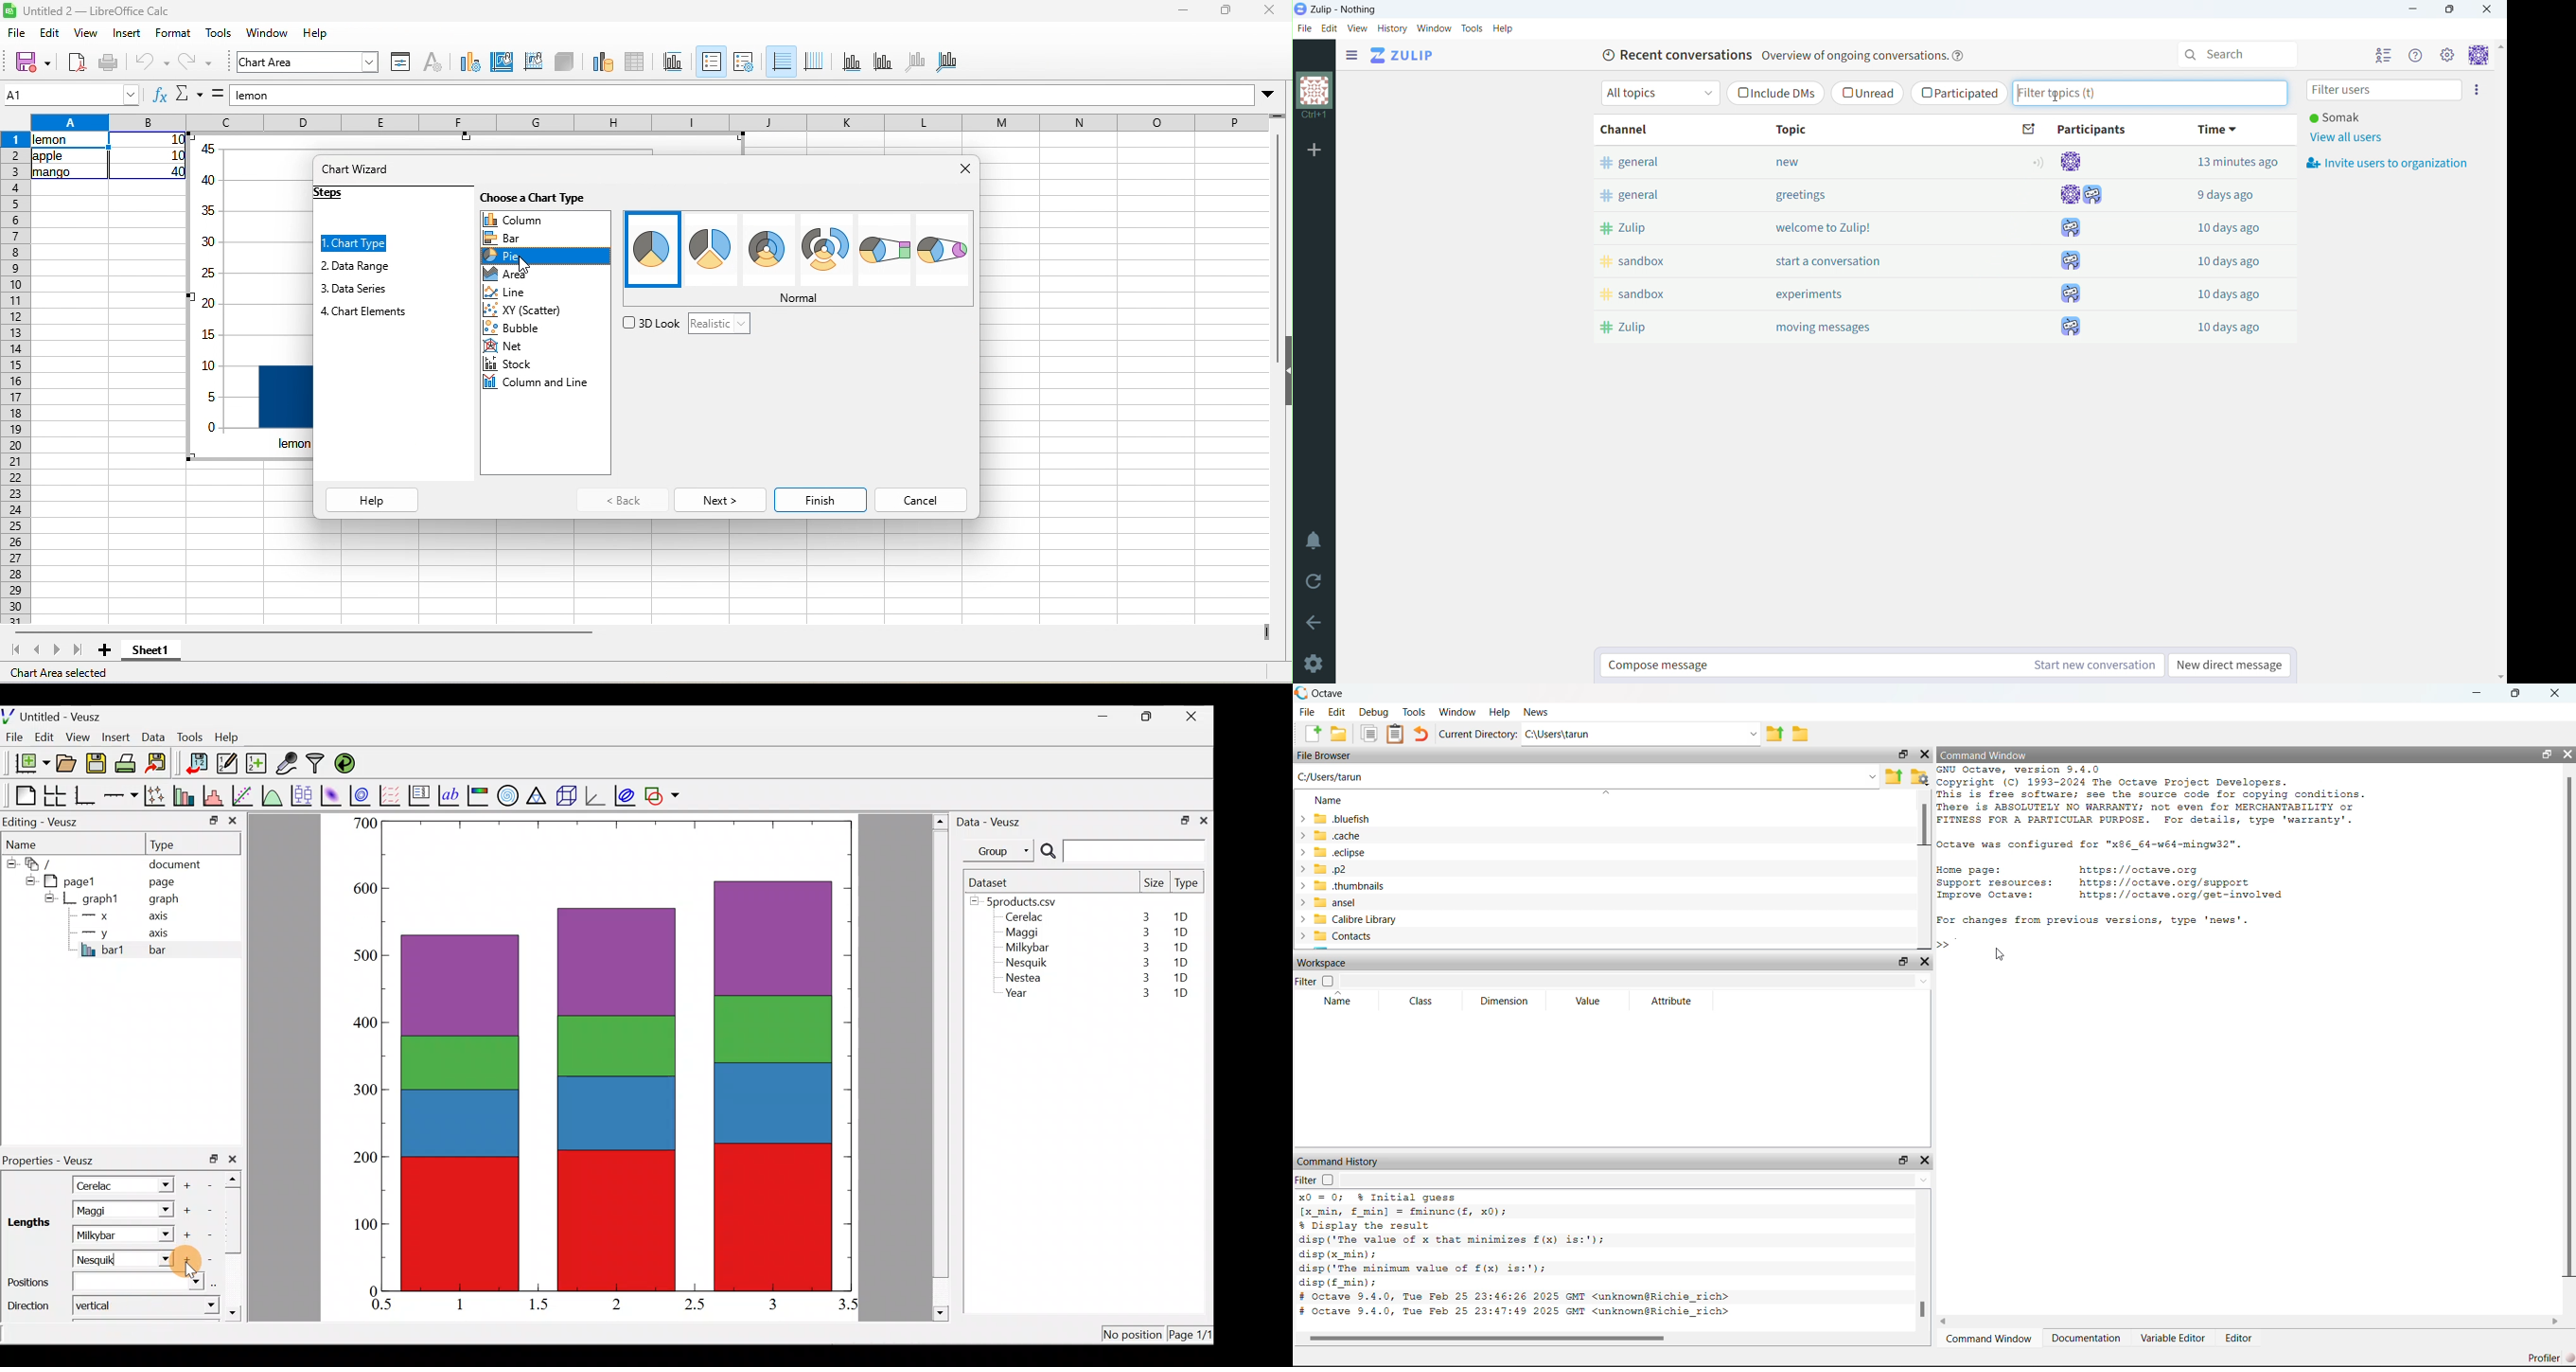 The image size is (2576, 1372). Describe the element at coordinates (716, 325) in the screenshot. I see `realistic` at that location.